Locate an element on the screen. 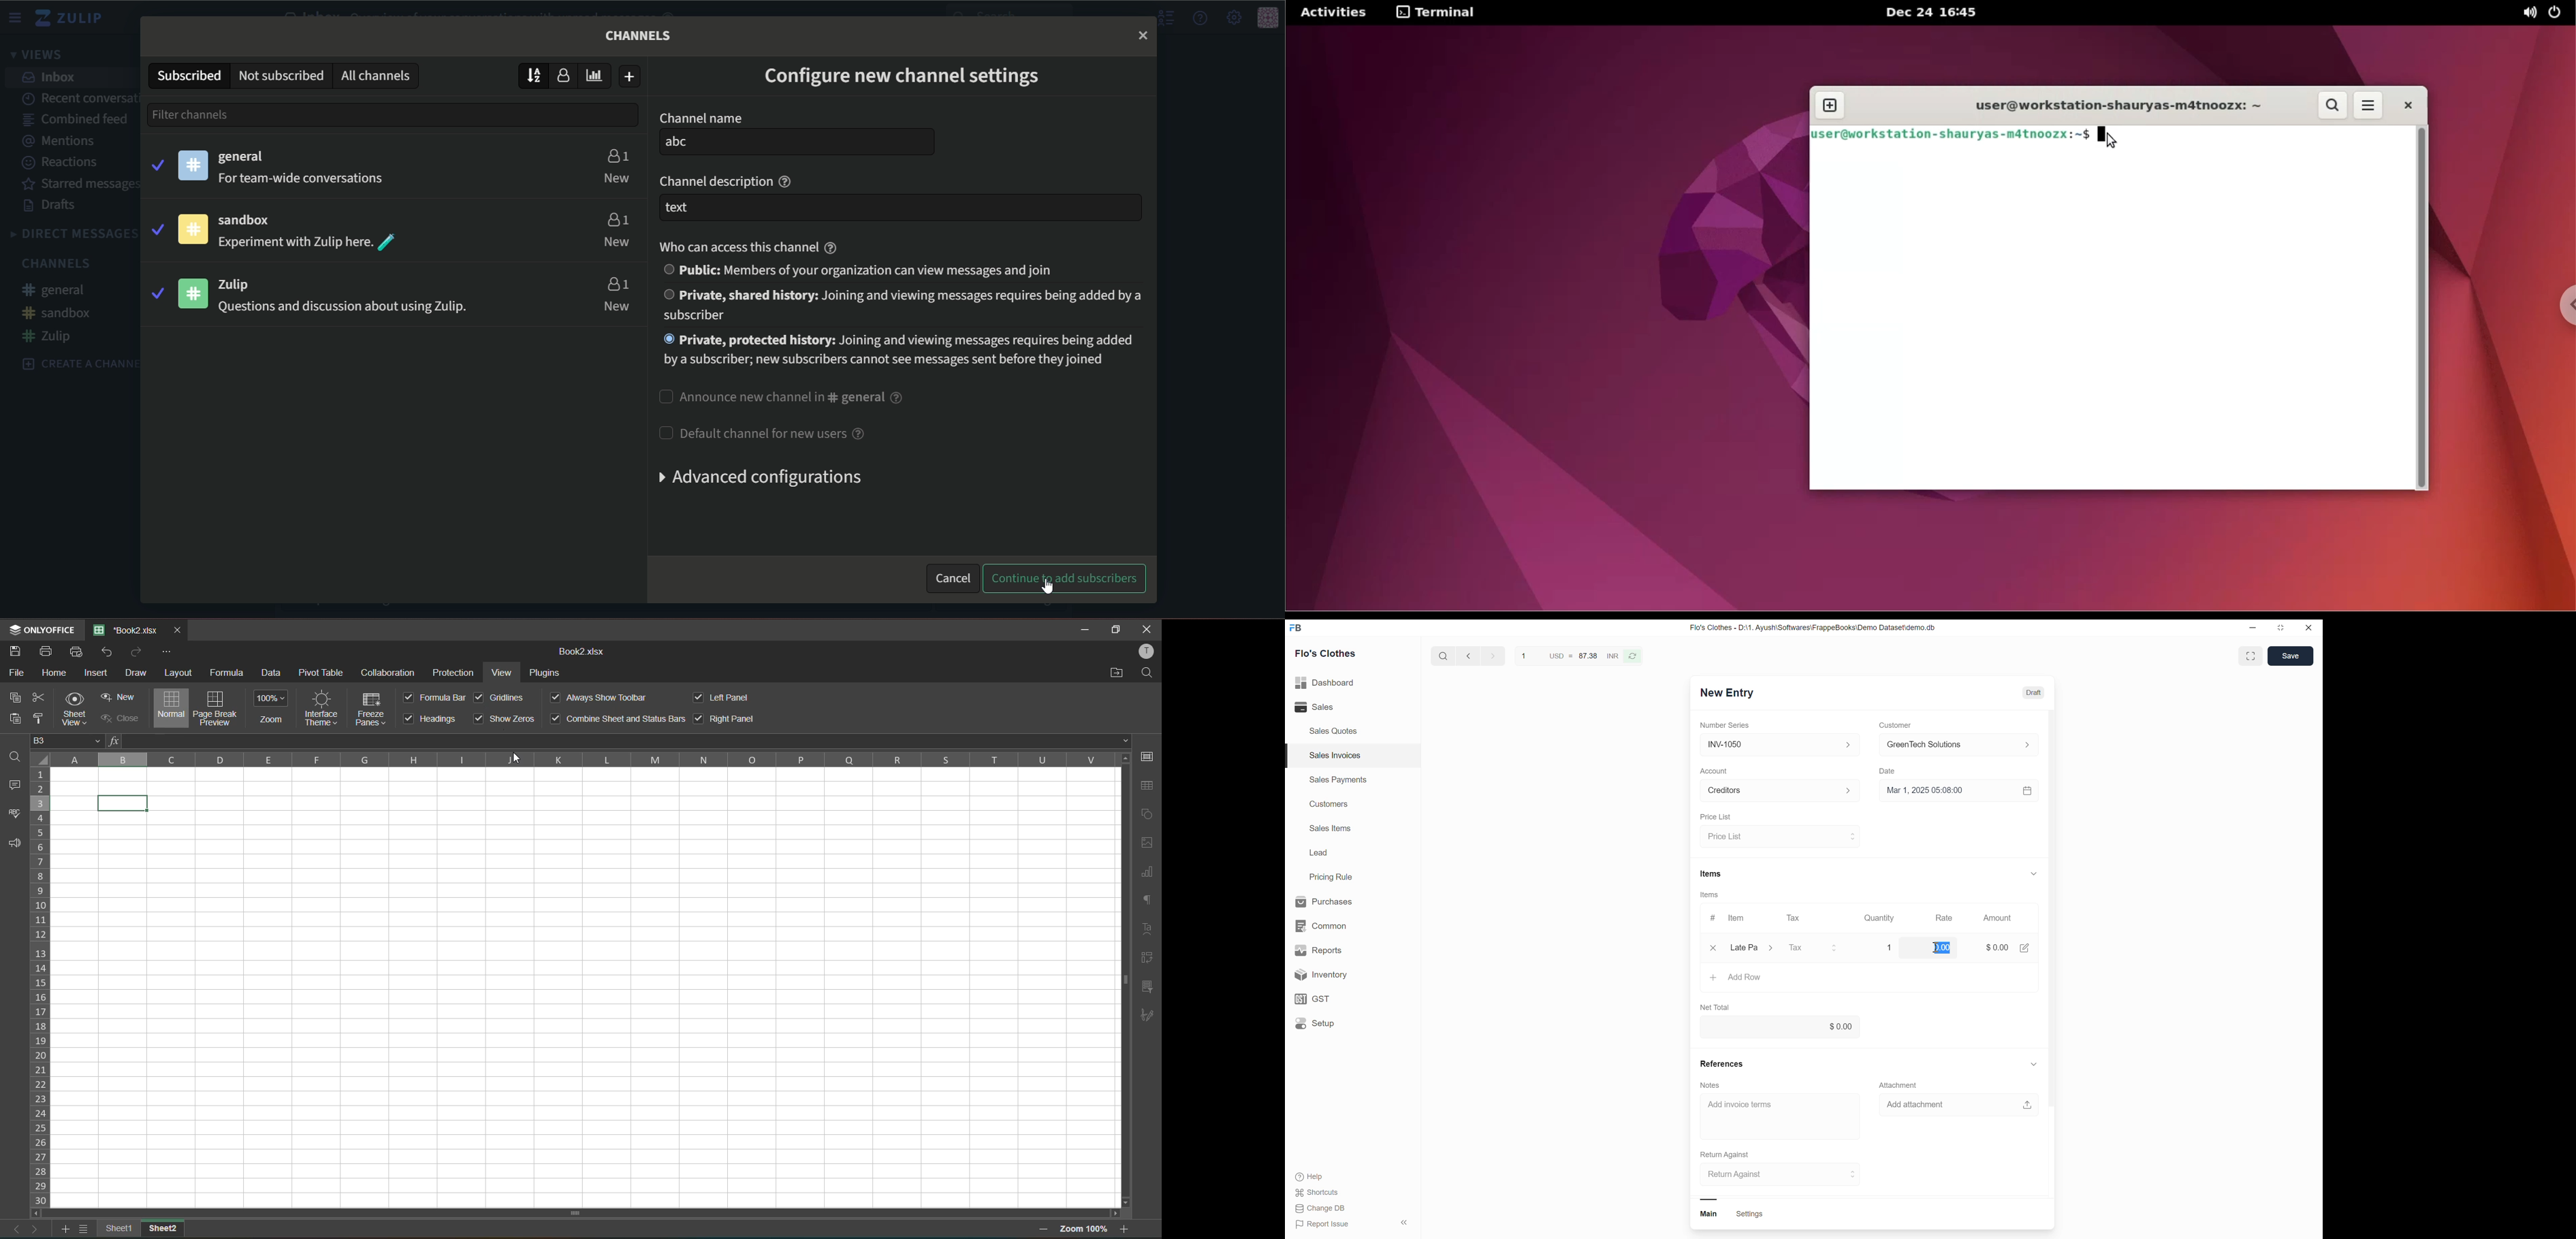  Quantity is located at coordinates (1882, 919).